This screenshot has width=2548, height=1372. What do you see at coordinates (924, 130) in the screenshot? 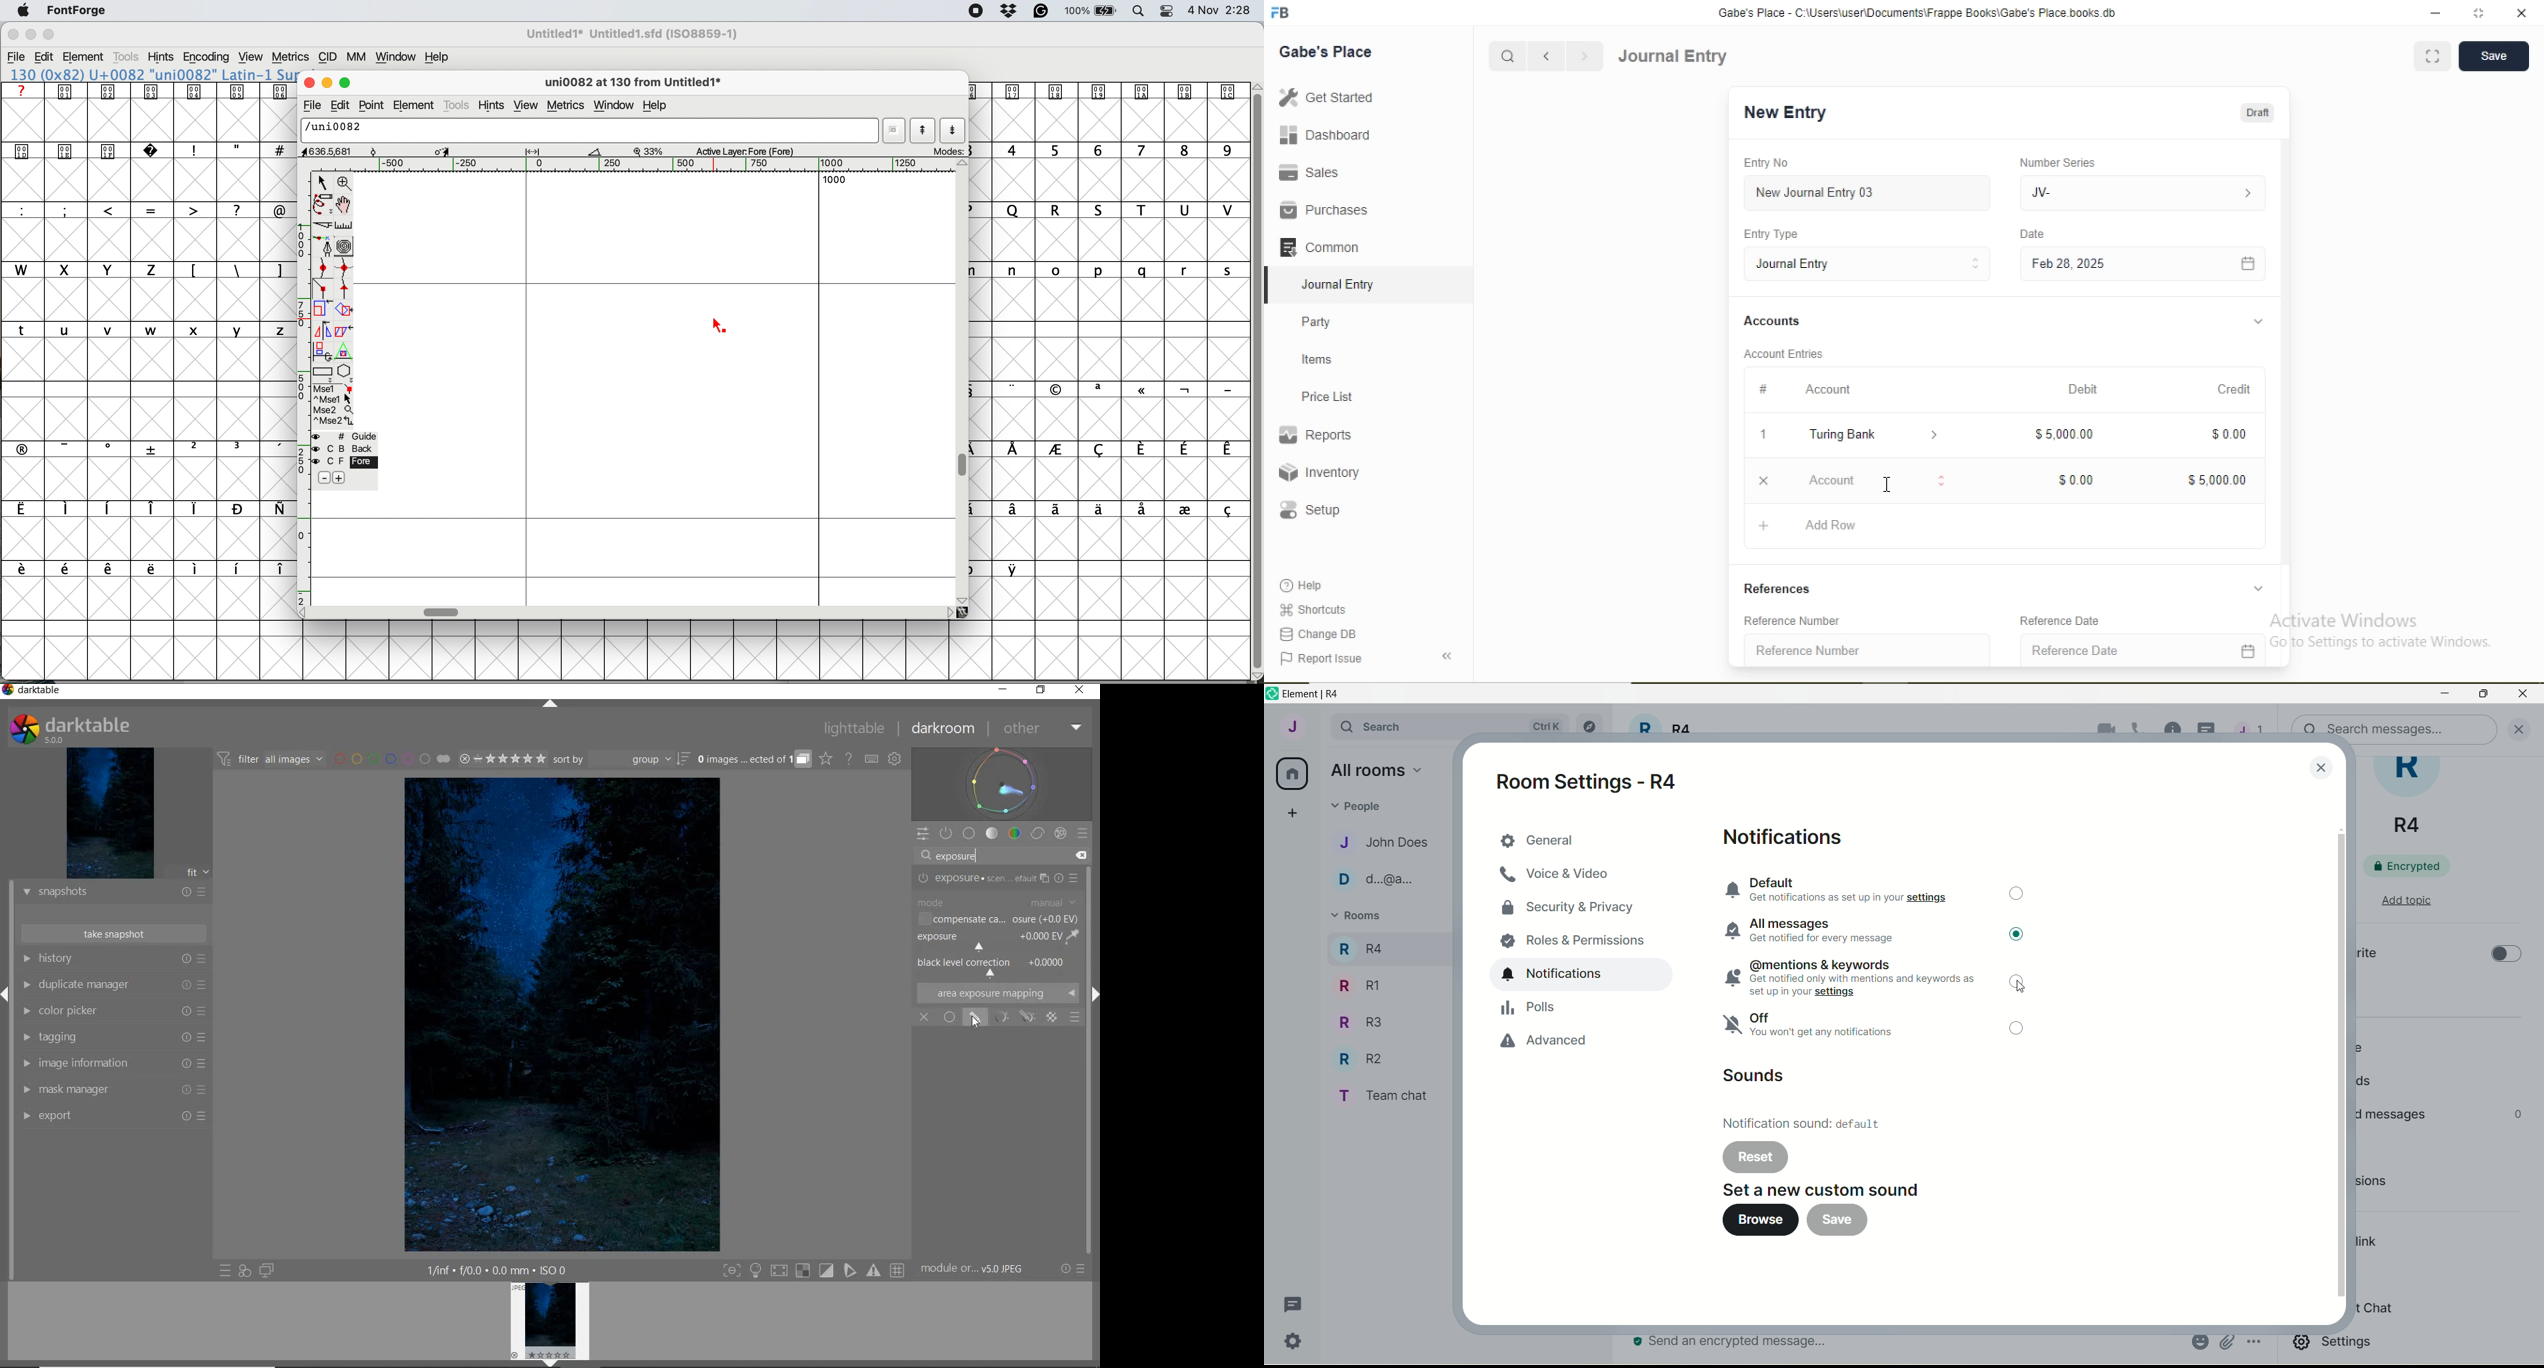
I see `show previous letter` at bounding box center [924, 130].